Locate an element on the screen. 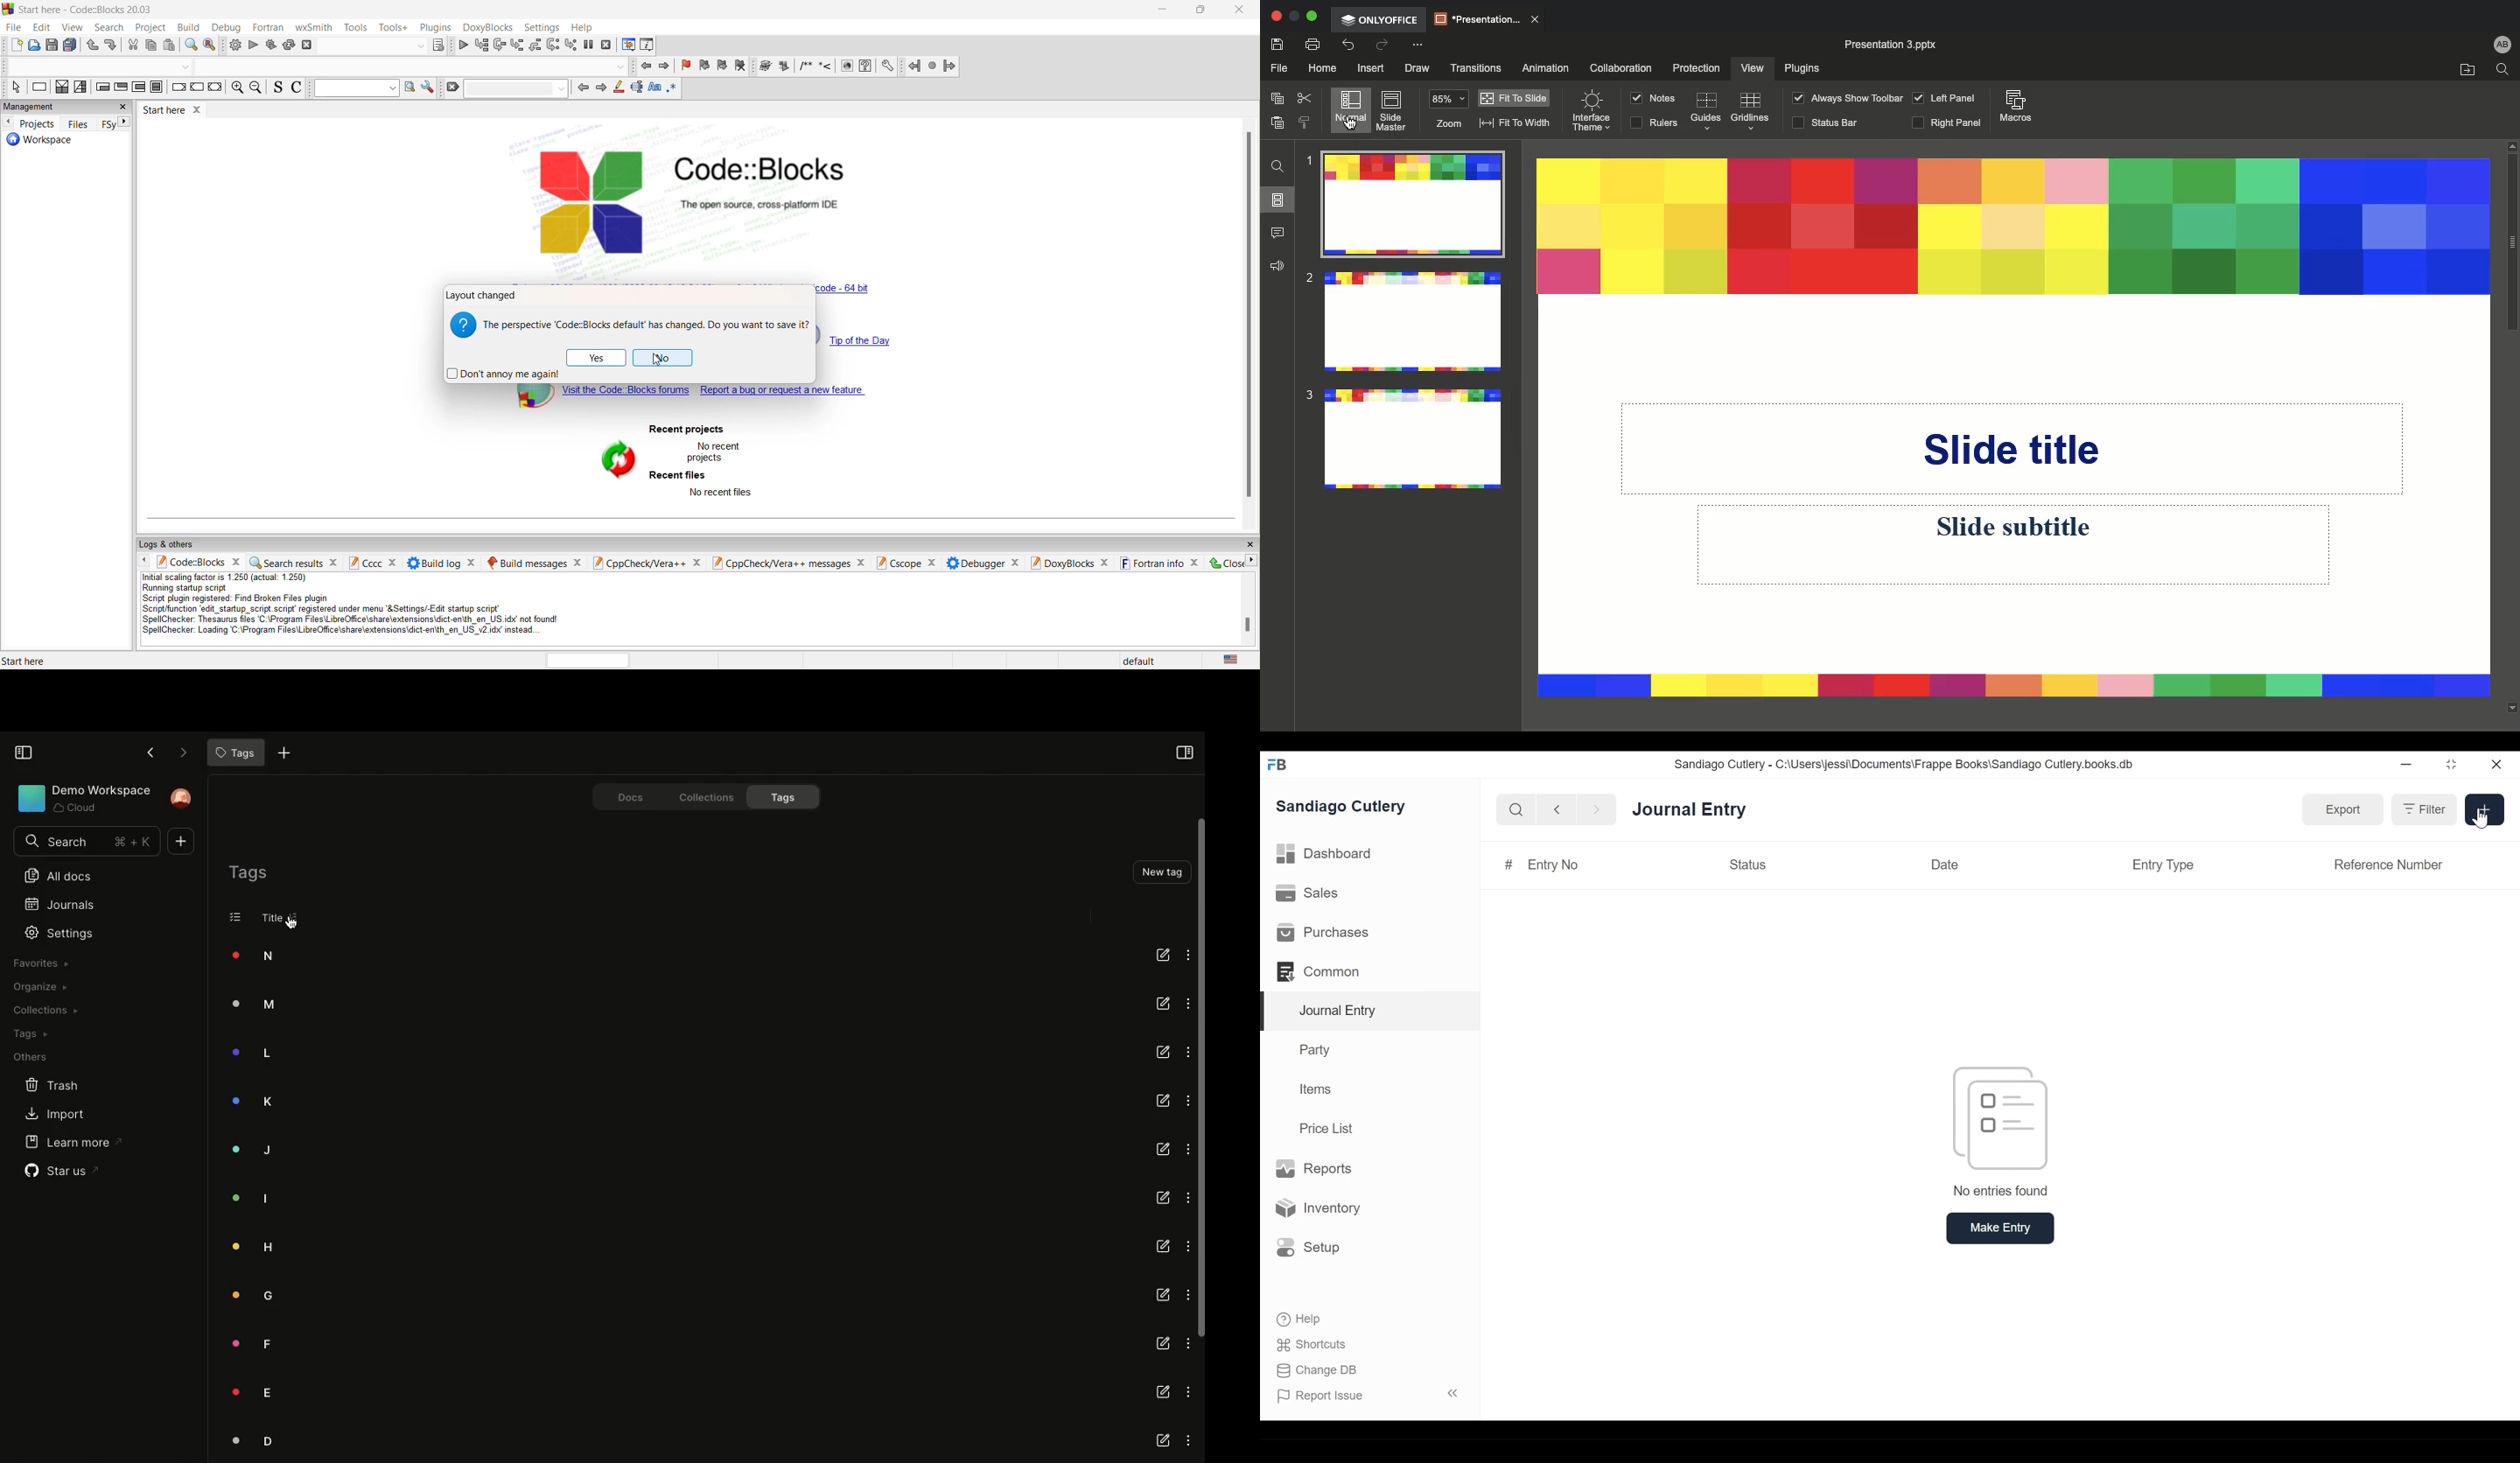 The image size is (2520, 1484). logs and other pane is located at coordinates (696, 542).